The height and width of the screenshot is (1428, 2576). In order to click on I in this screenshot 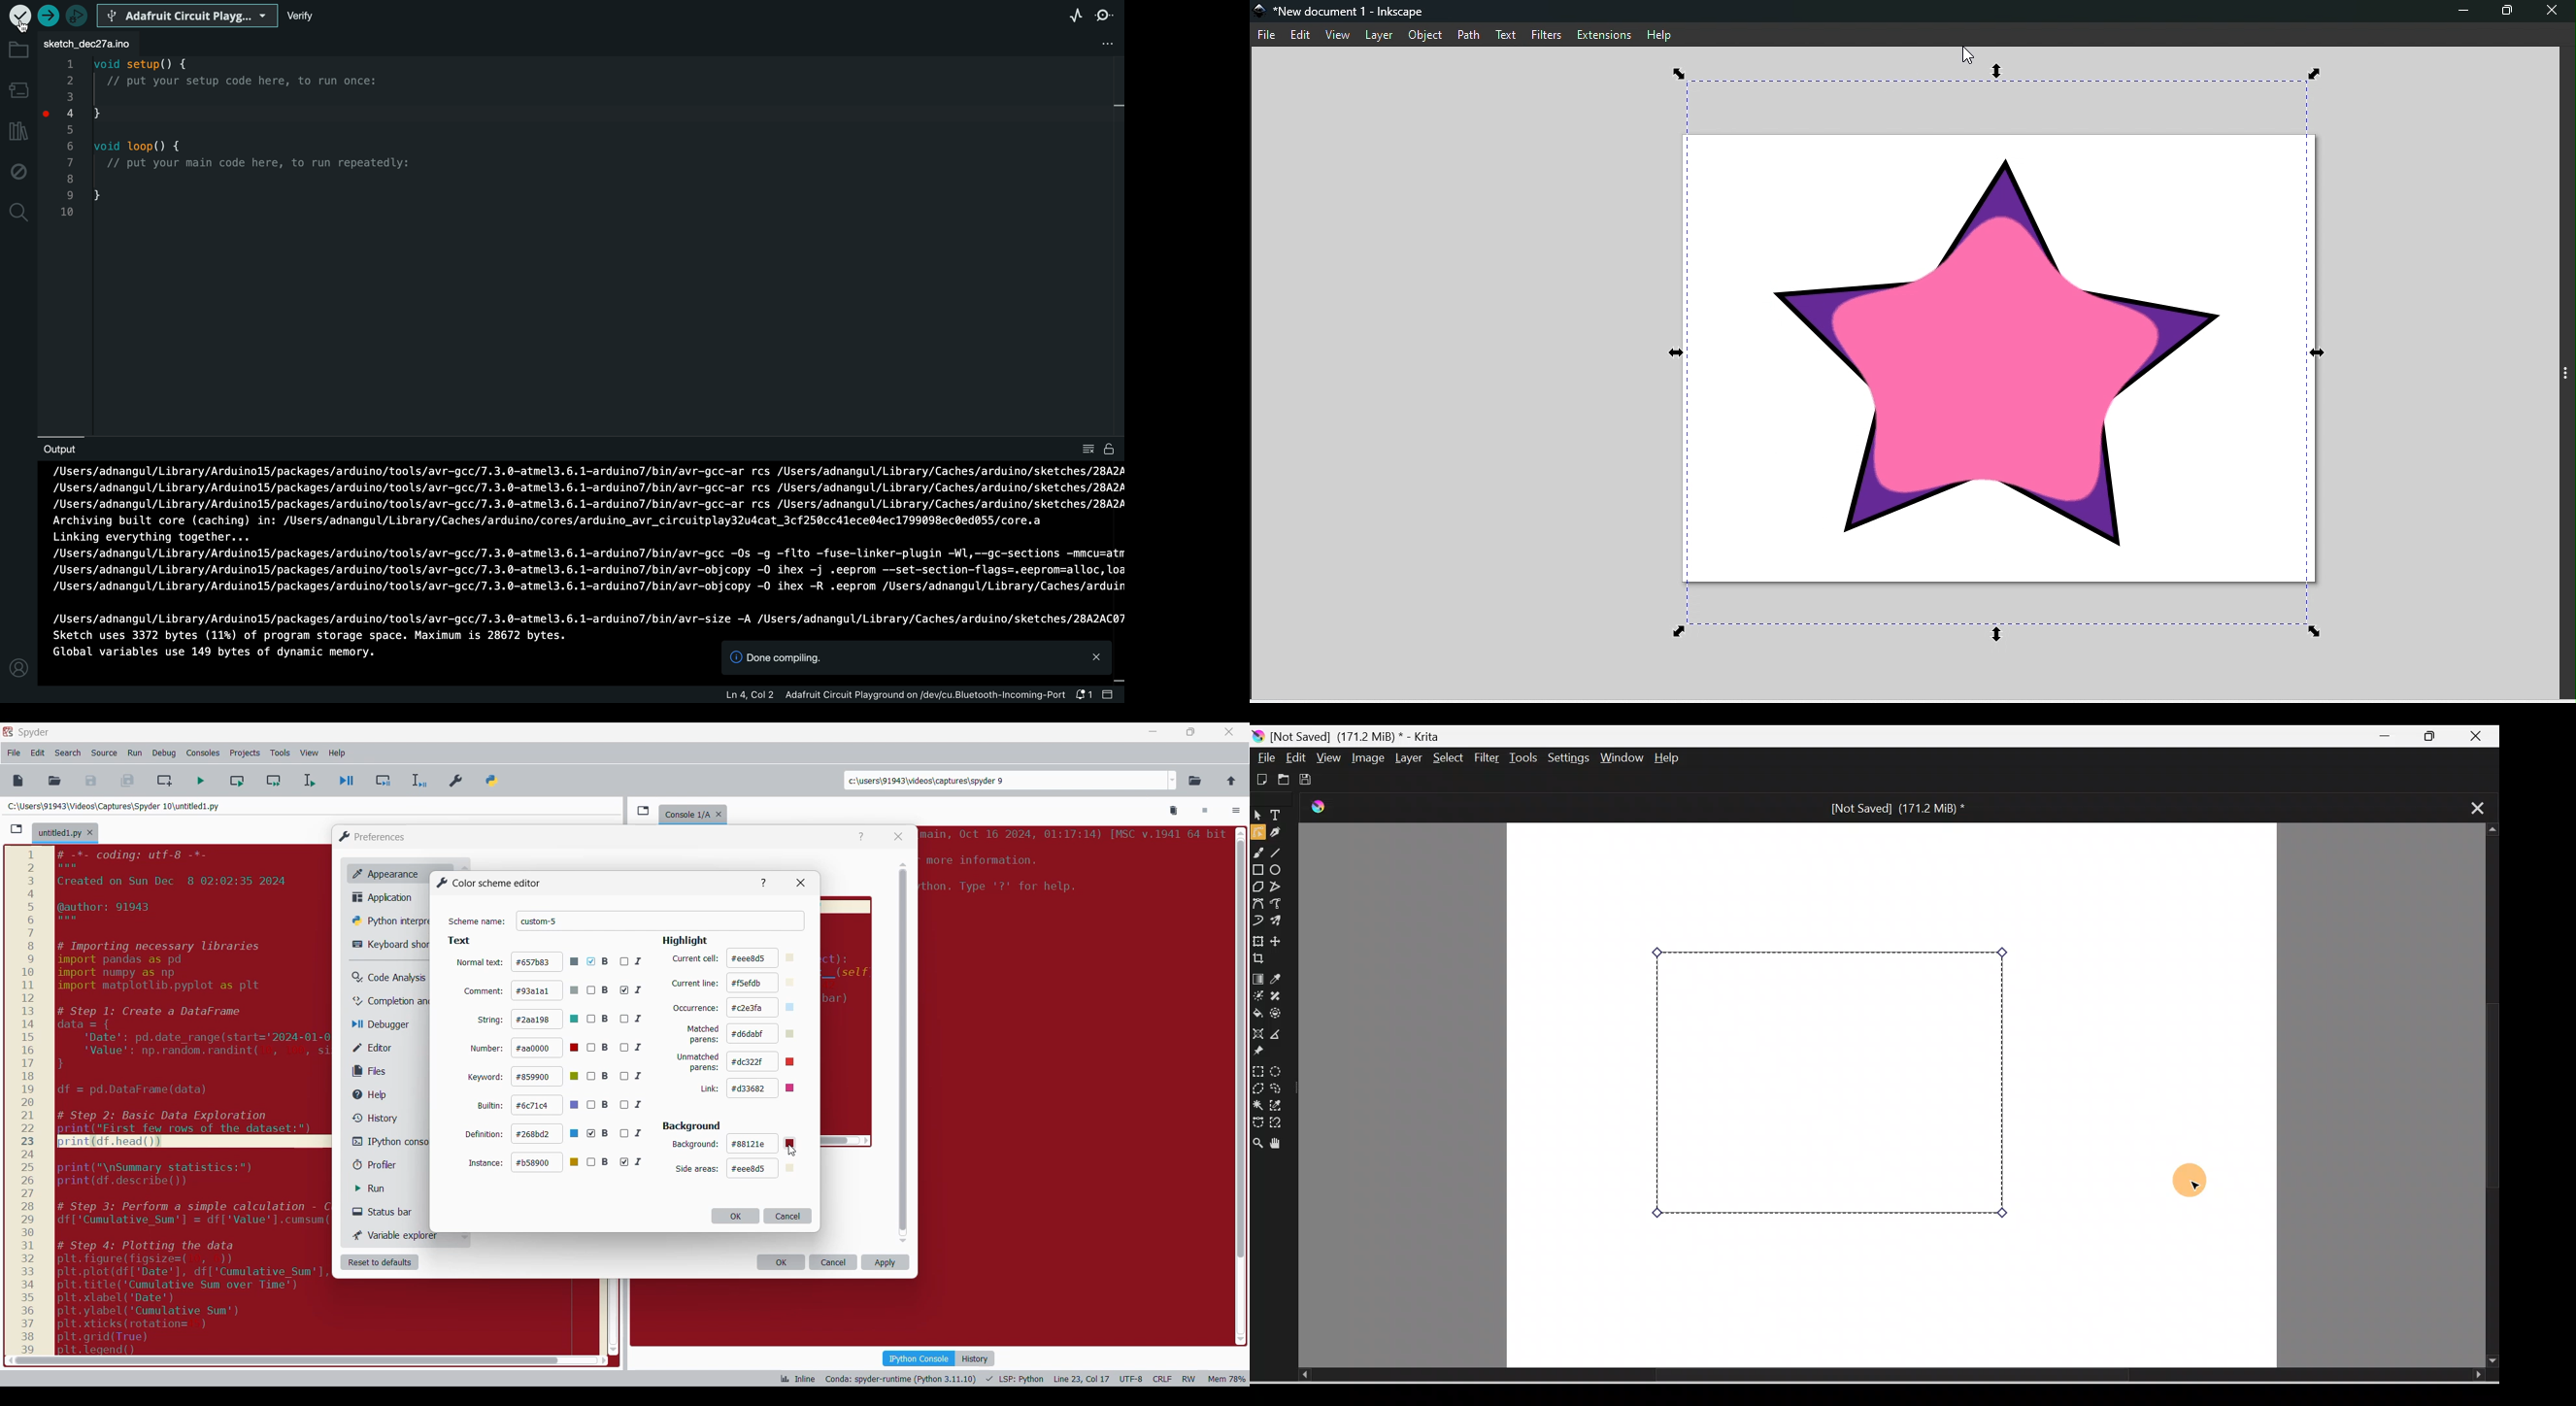, I will do `click(632, 990)`.